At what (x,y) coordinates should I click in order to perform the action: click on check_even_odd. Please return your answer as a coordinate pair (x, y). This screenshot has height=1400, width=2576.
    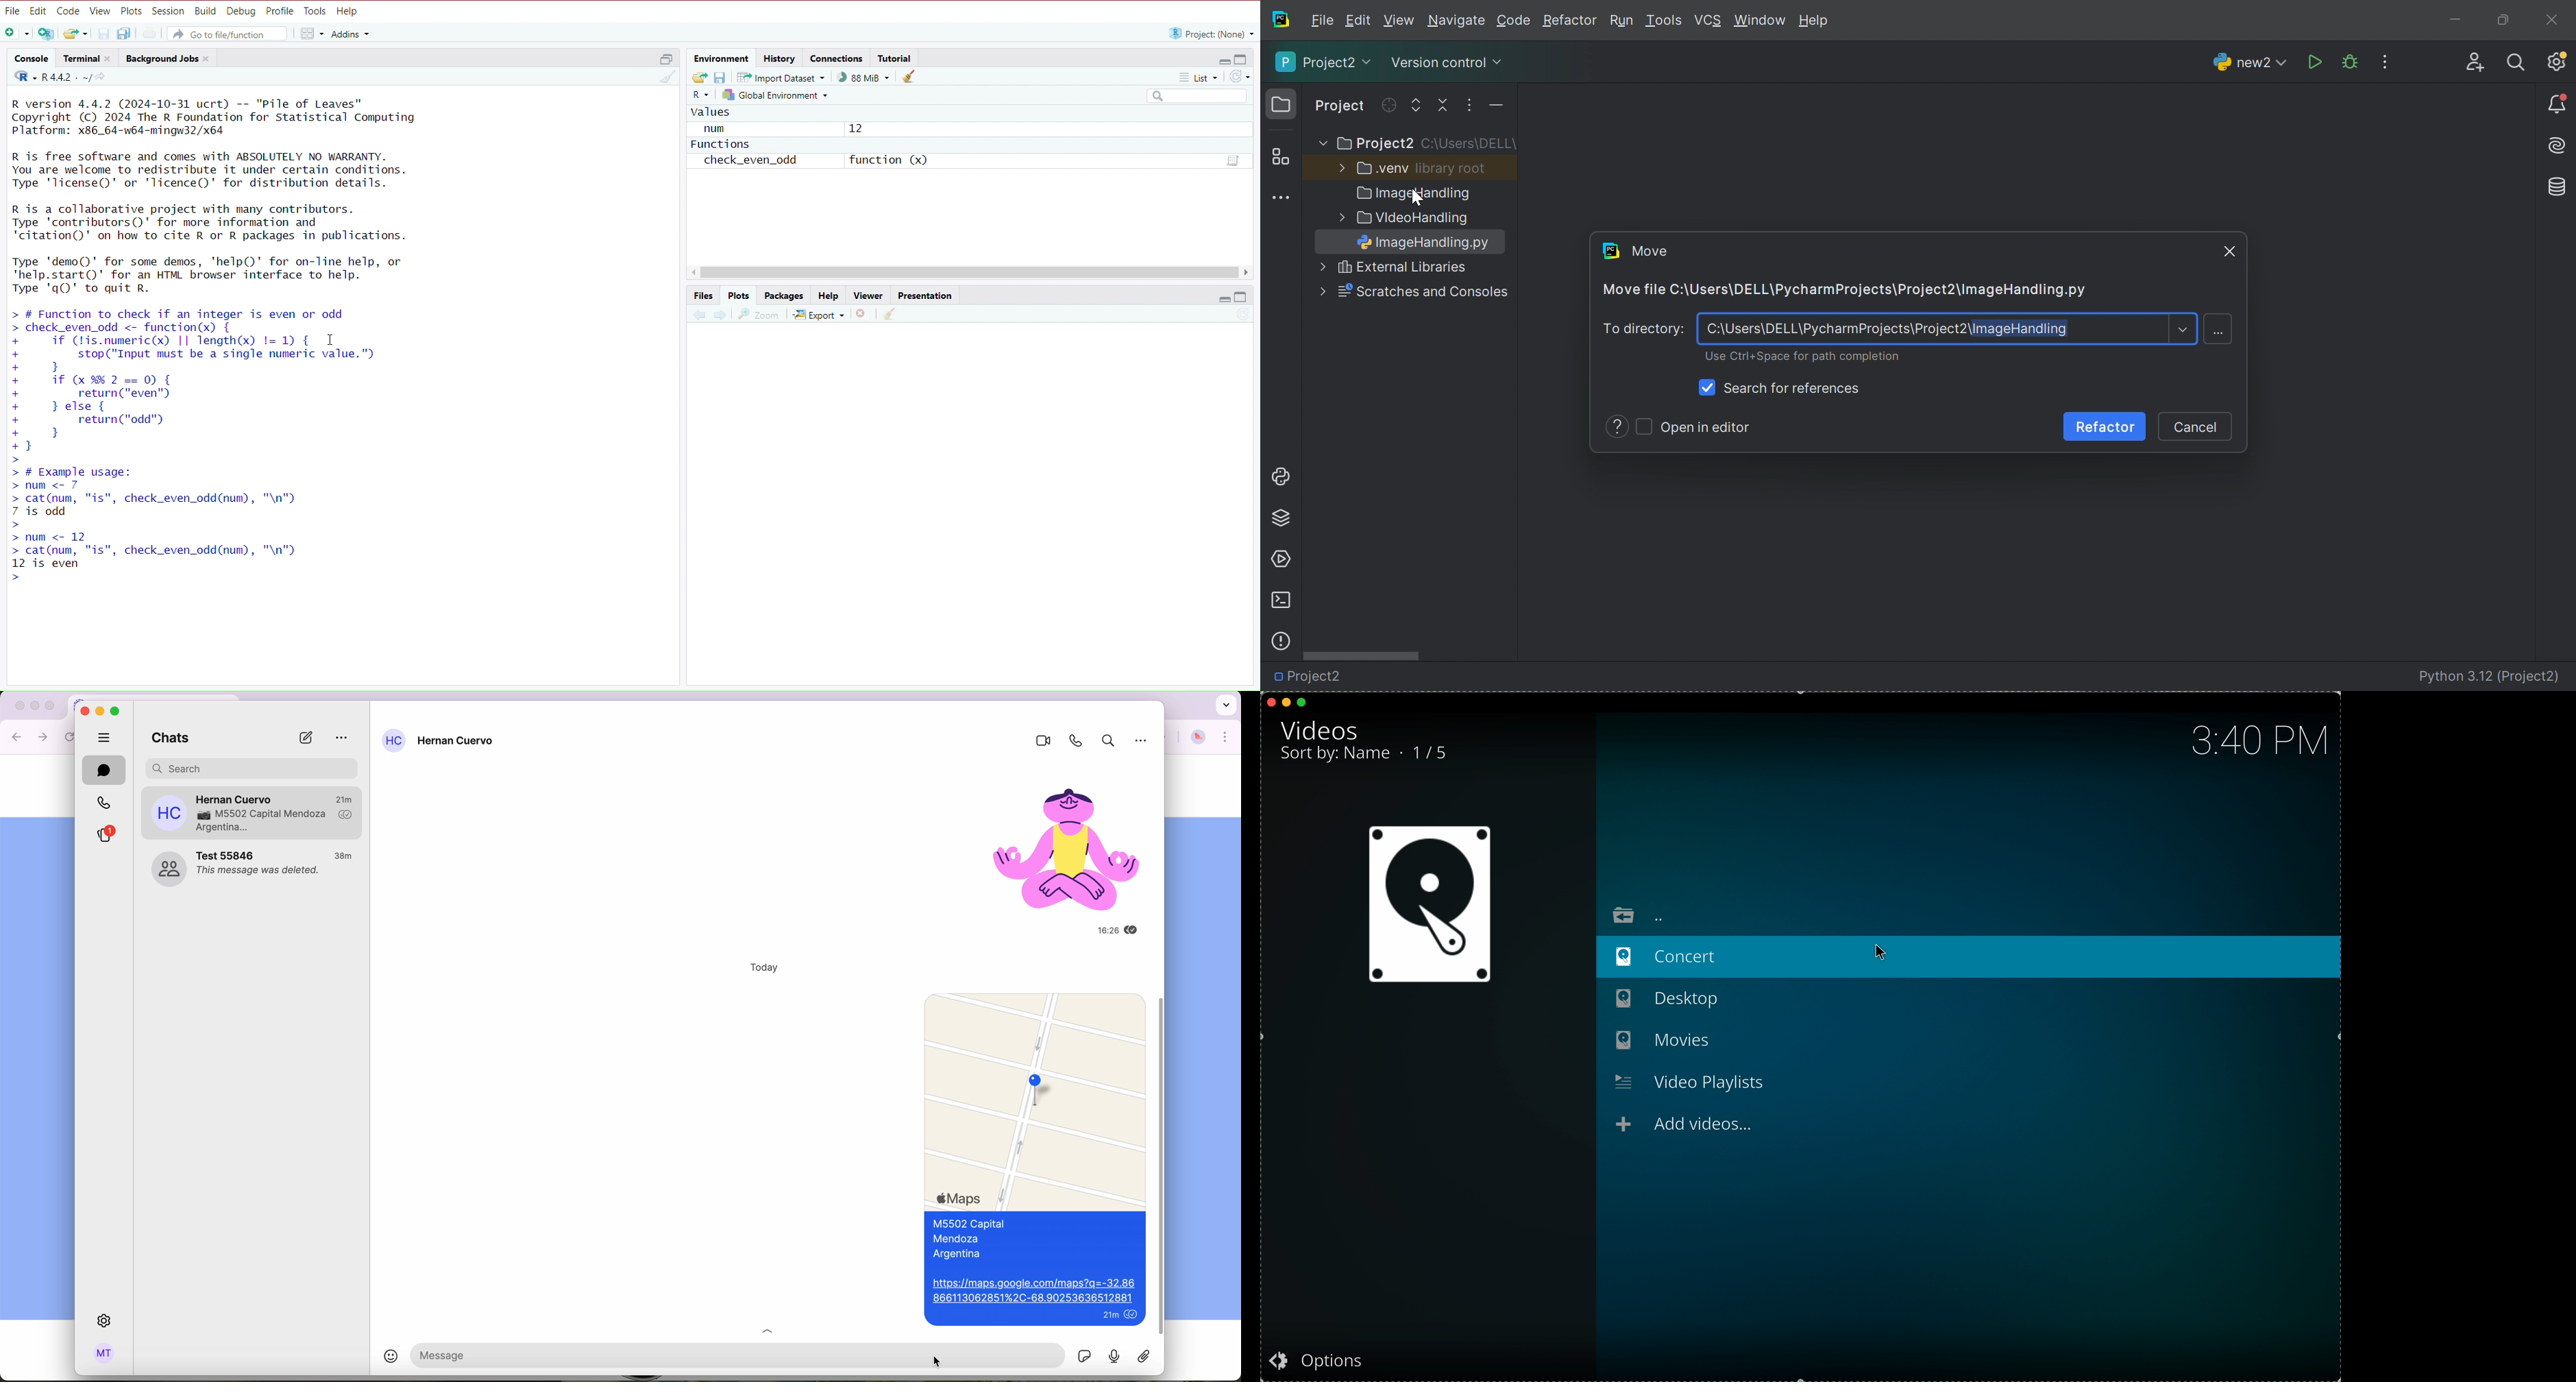
    Looking at the image, I should click on (756, 162).